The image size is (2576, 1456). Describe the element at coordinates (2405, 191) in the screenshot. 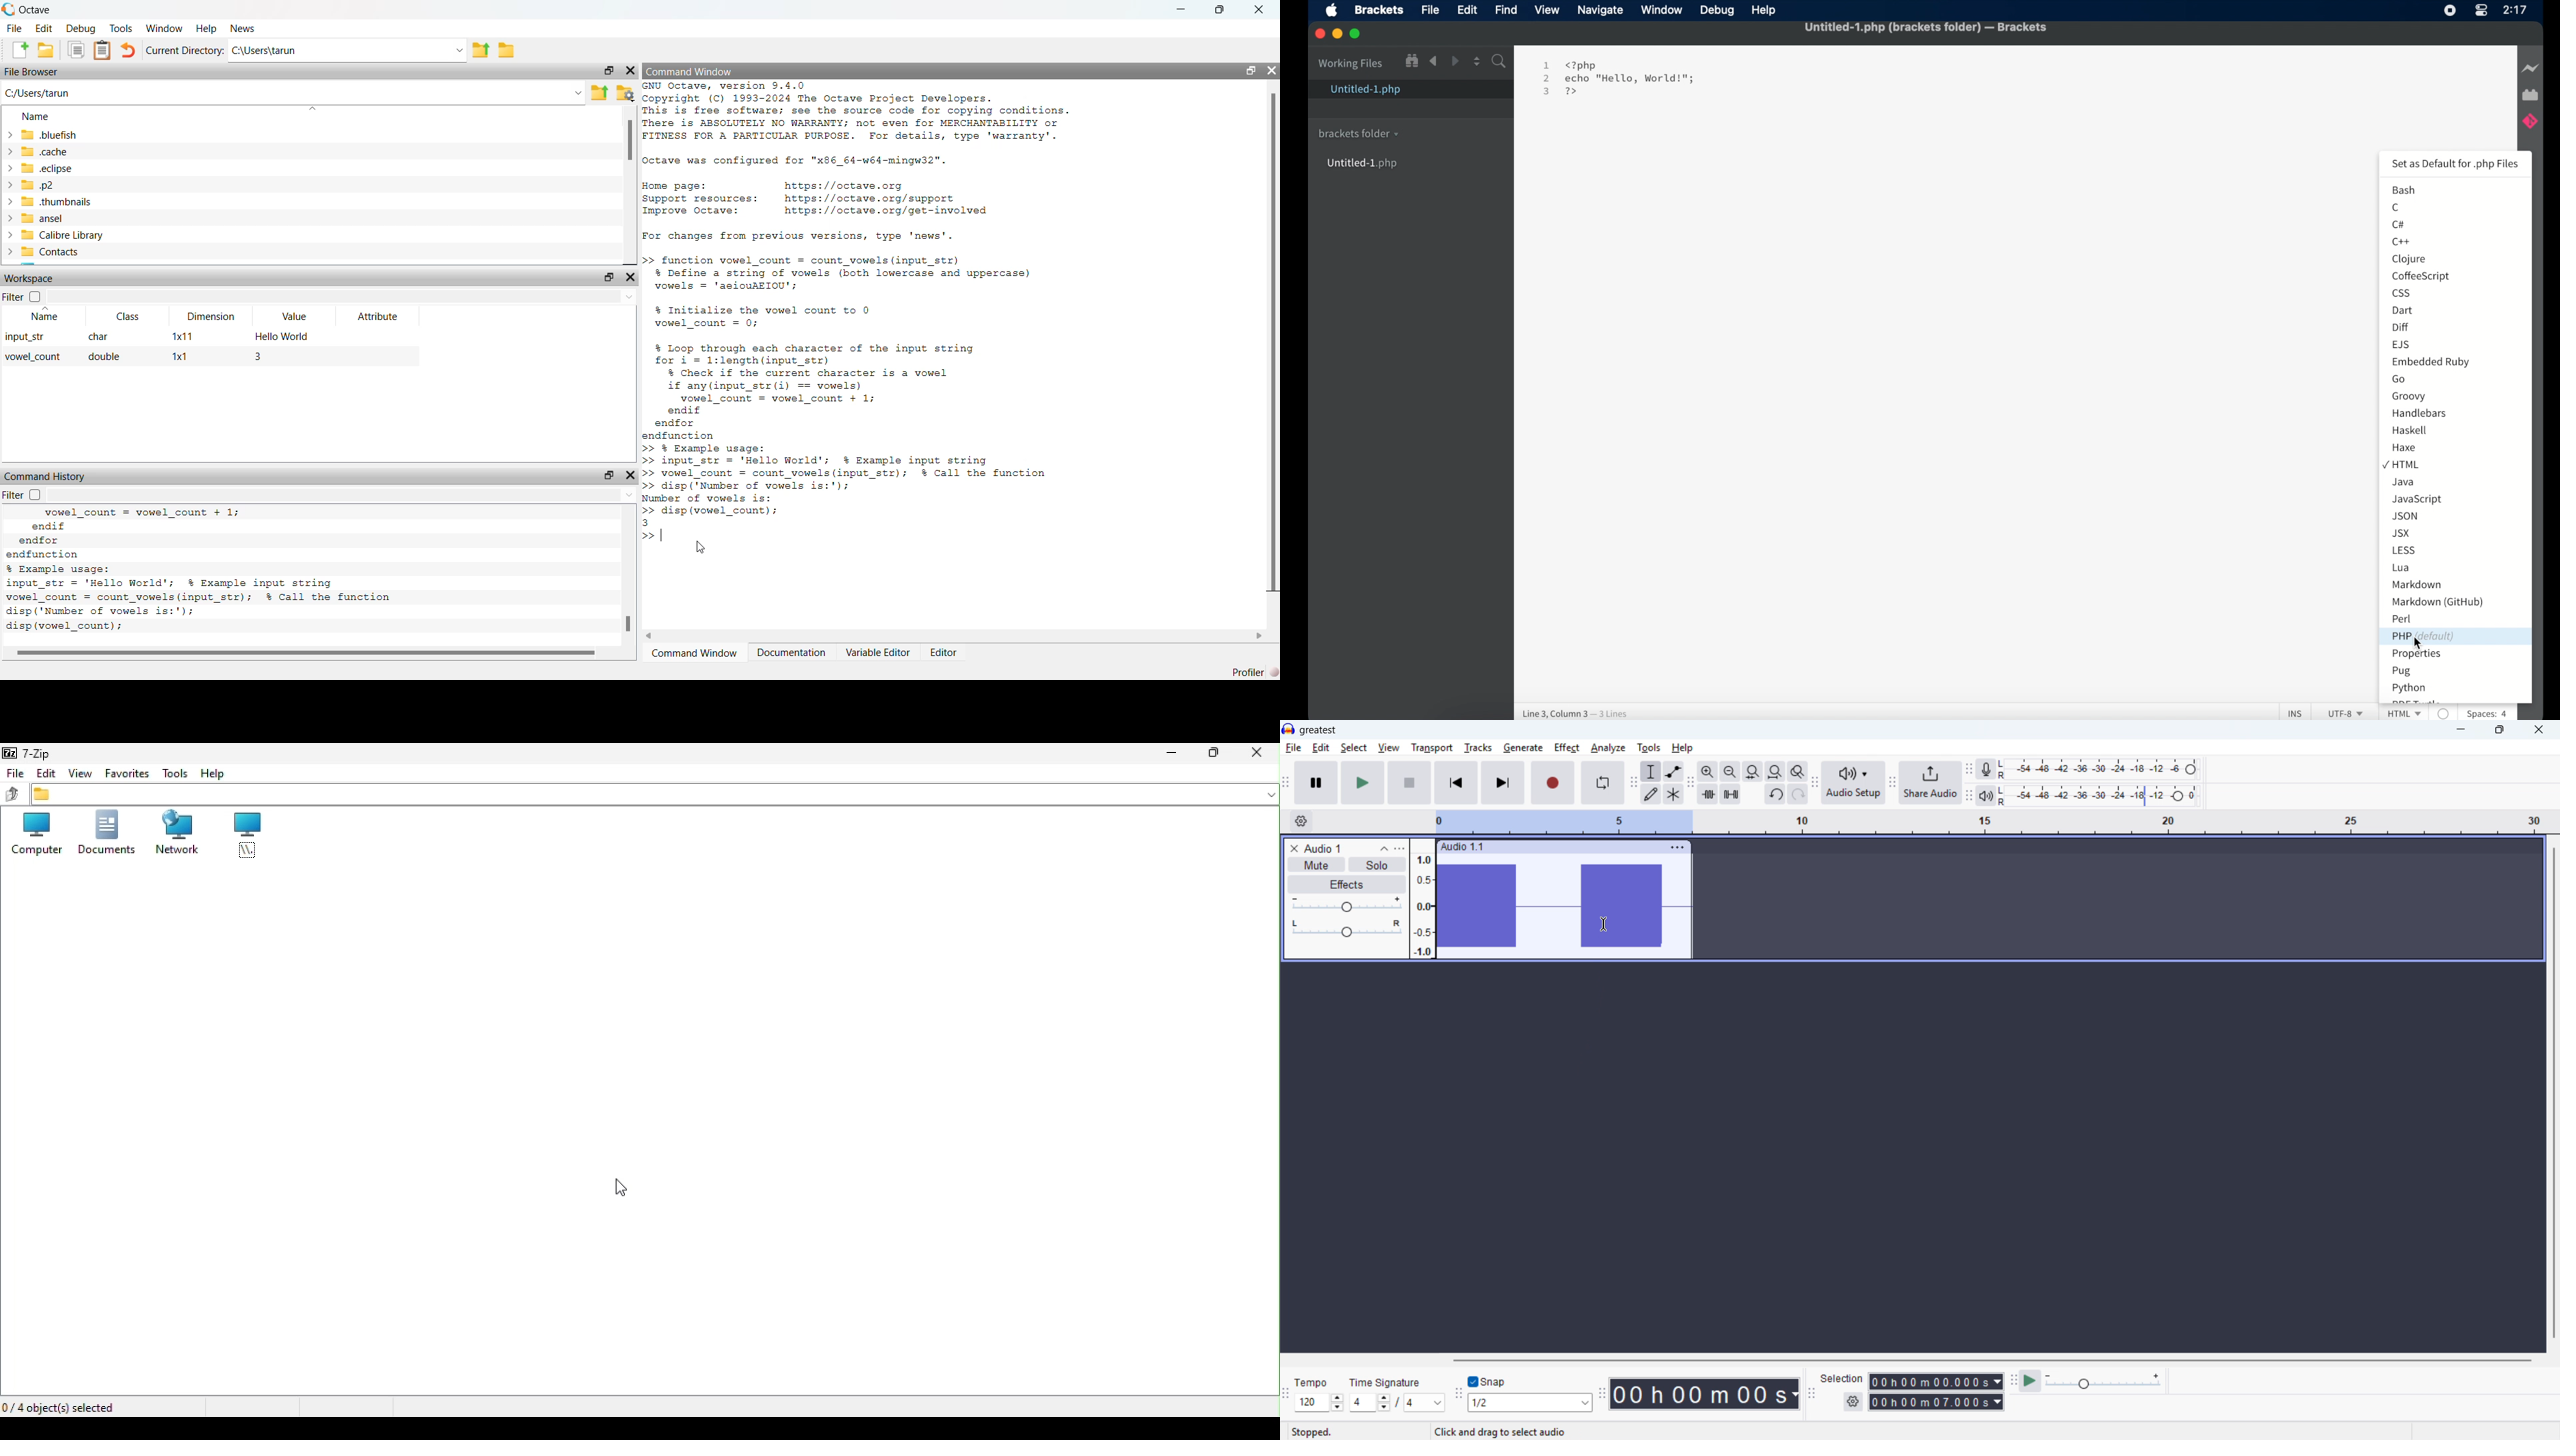

I see `bash` at that location.